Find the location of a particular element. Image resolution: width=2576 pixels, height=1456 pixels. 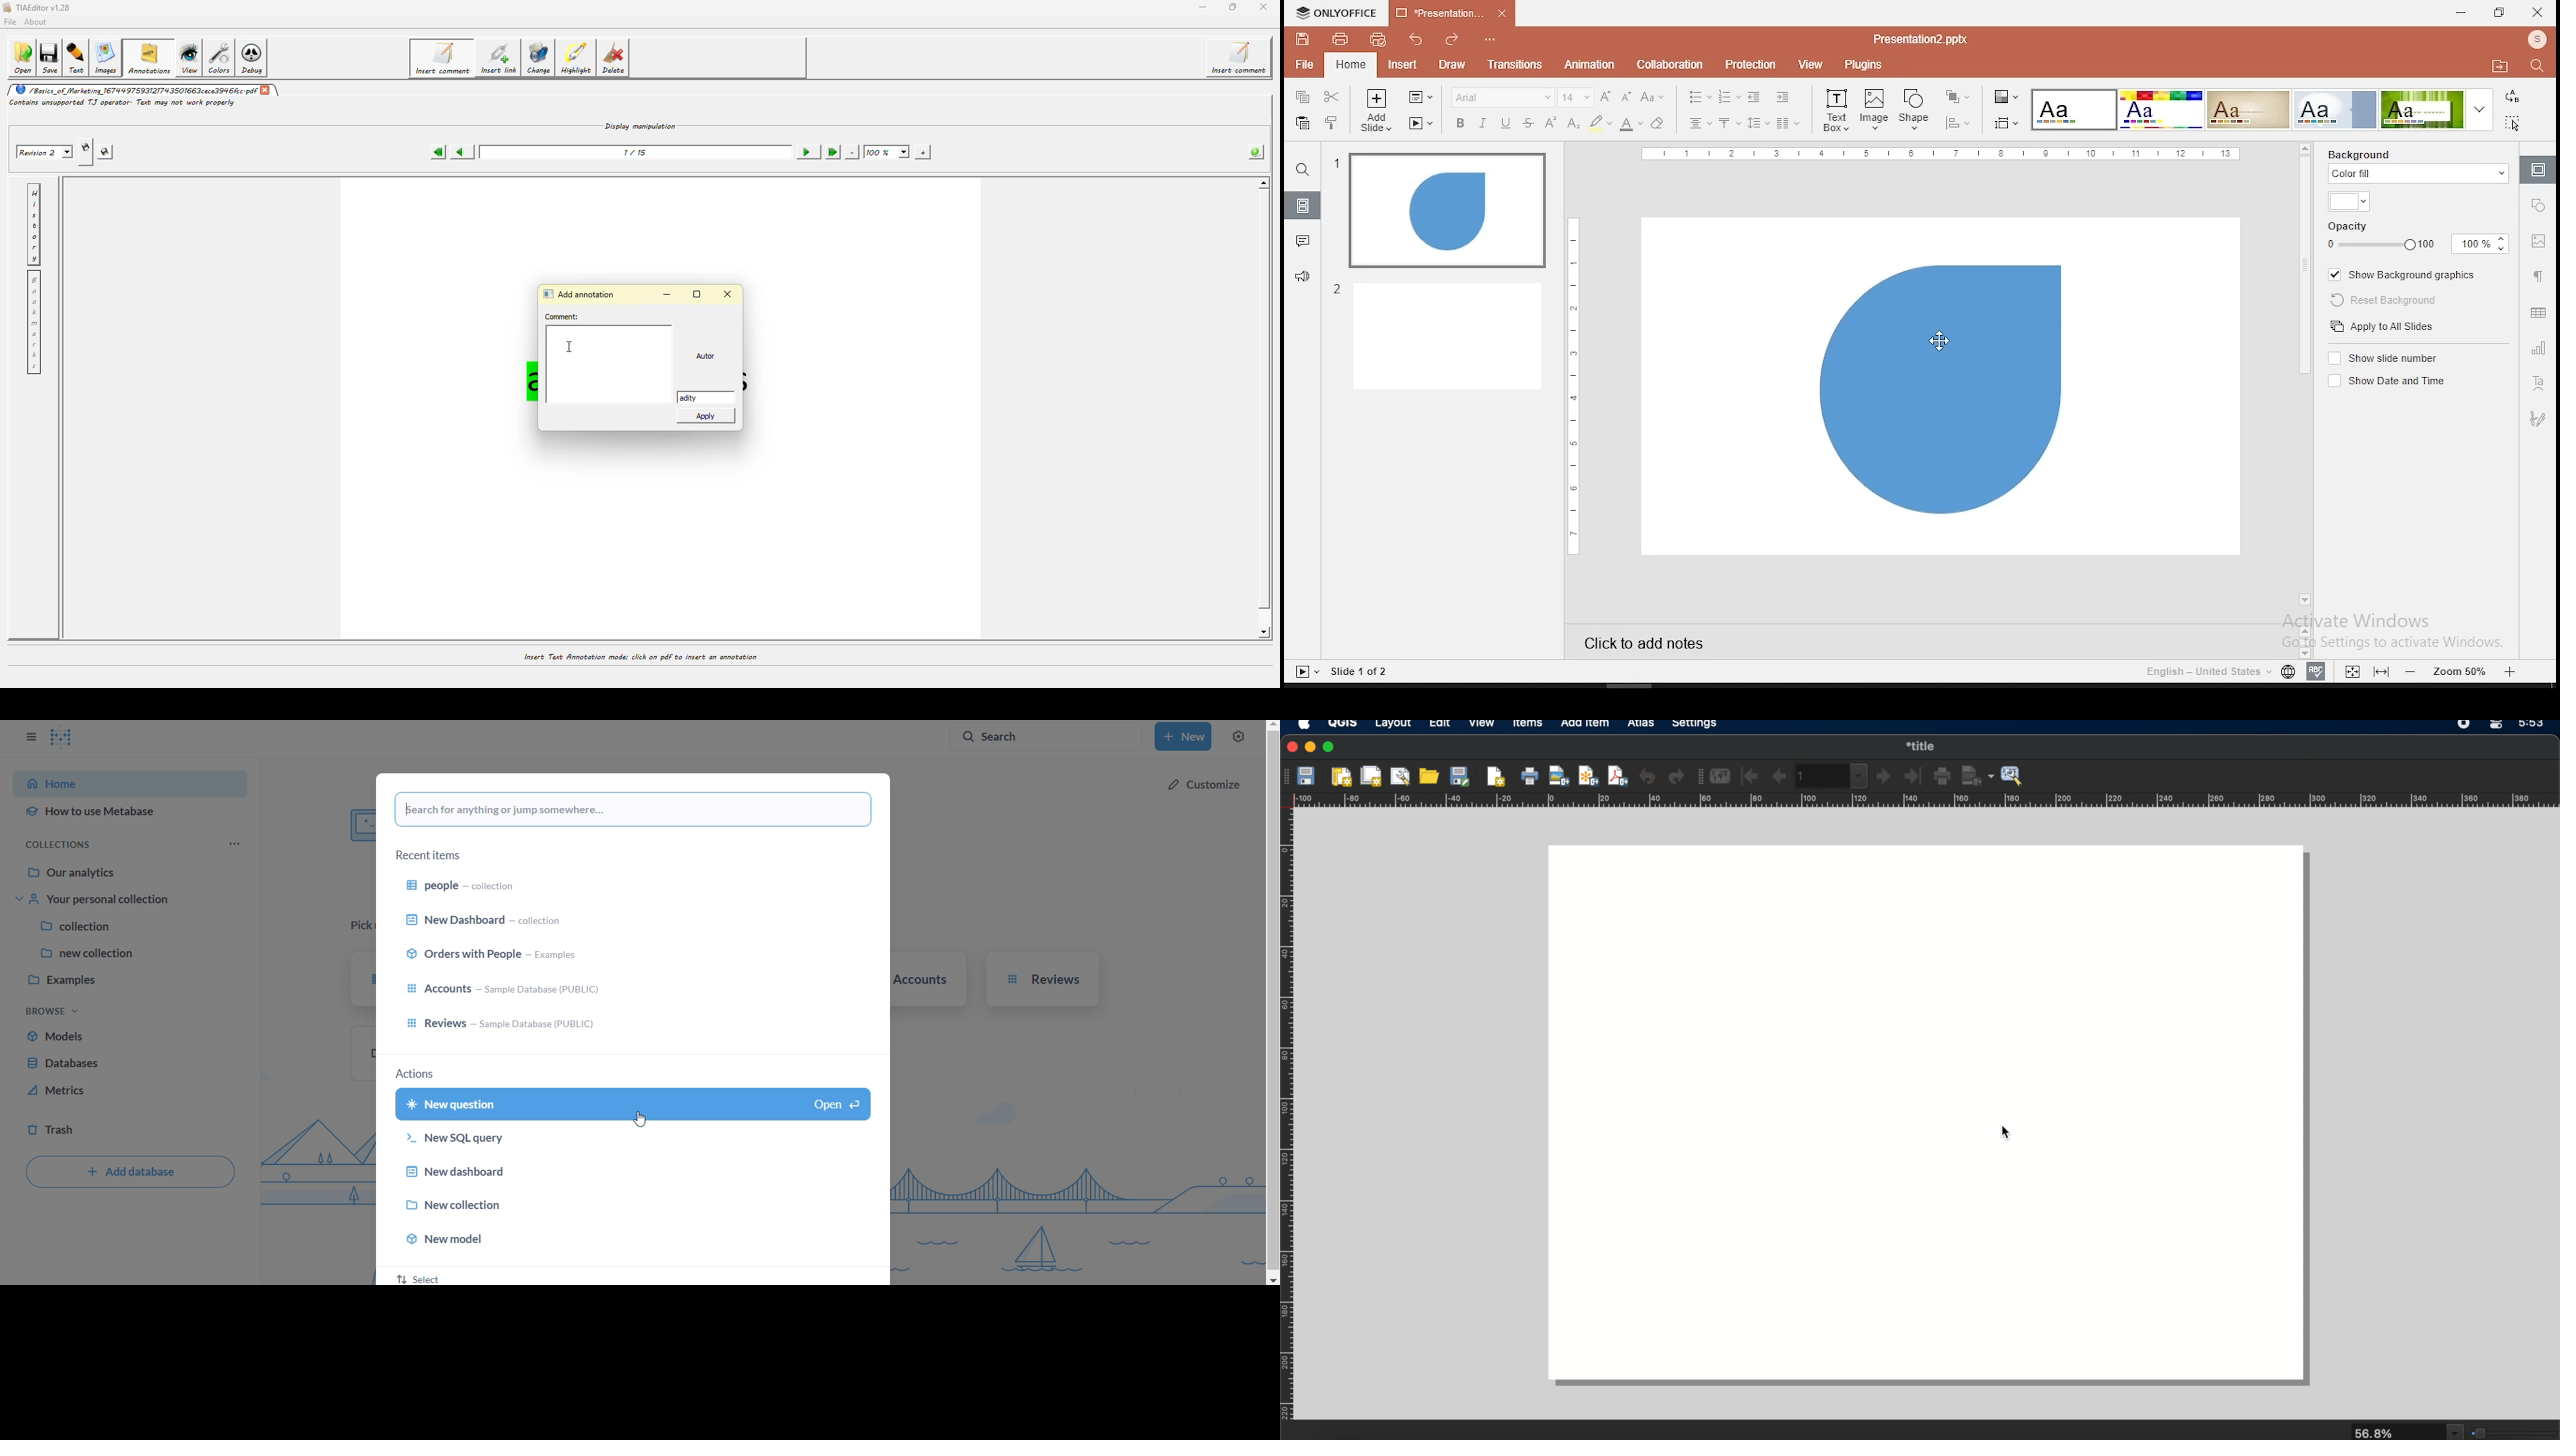

redo is located at coordinates (1447, 40).